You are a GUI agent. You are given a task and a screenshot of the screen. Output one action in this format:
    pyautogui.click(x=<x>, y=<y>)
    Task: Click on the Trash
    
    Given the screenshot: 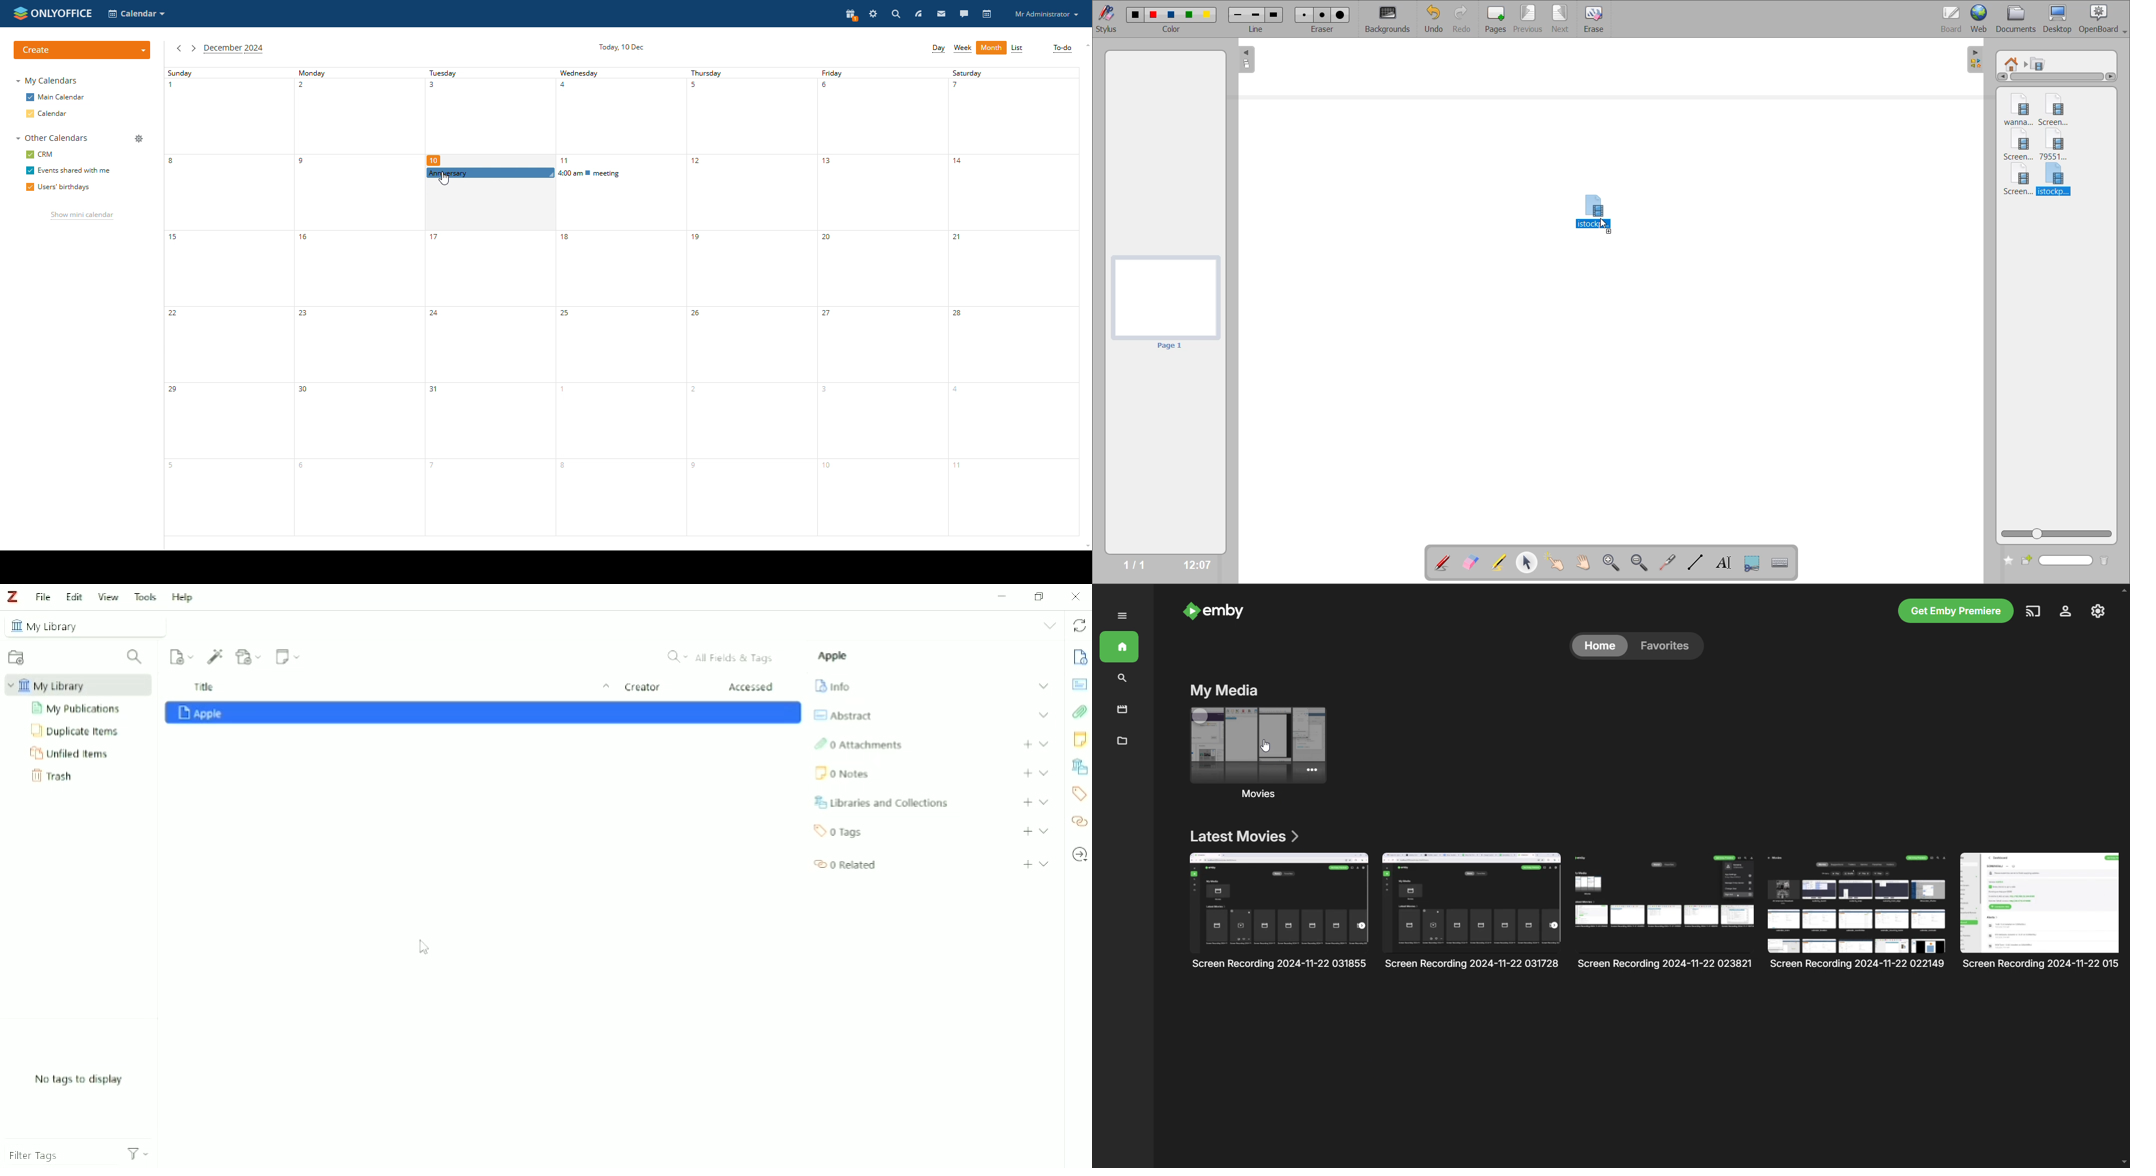 What is the action you would take?
    pyautogui.click(x=55, y=777)
    